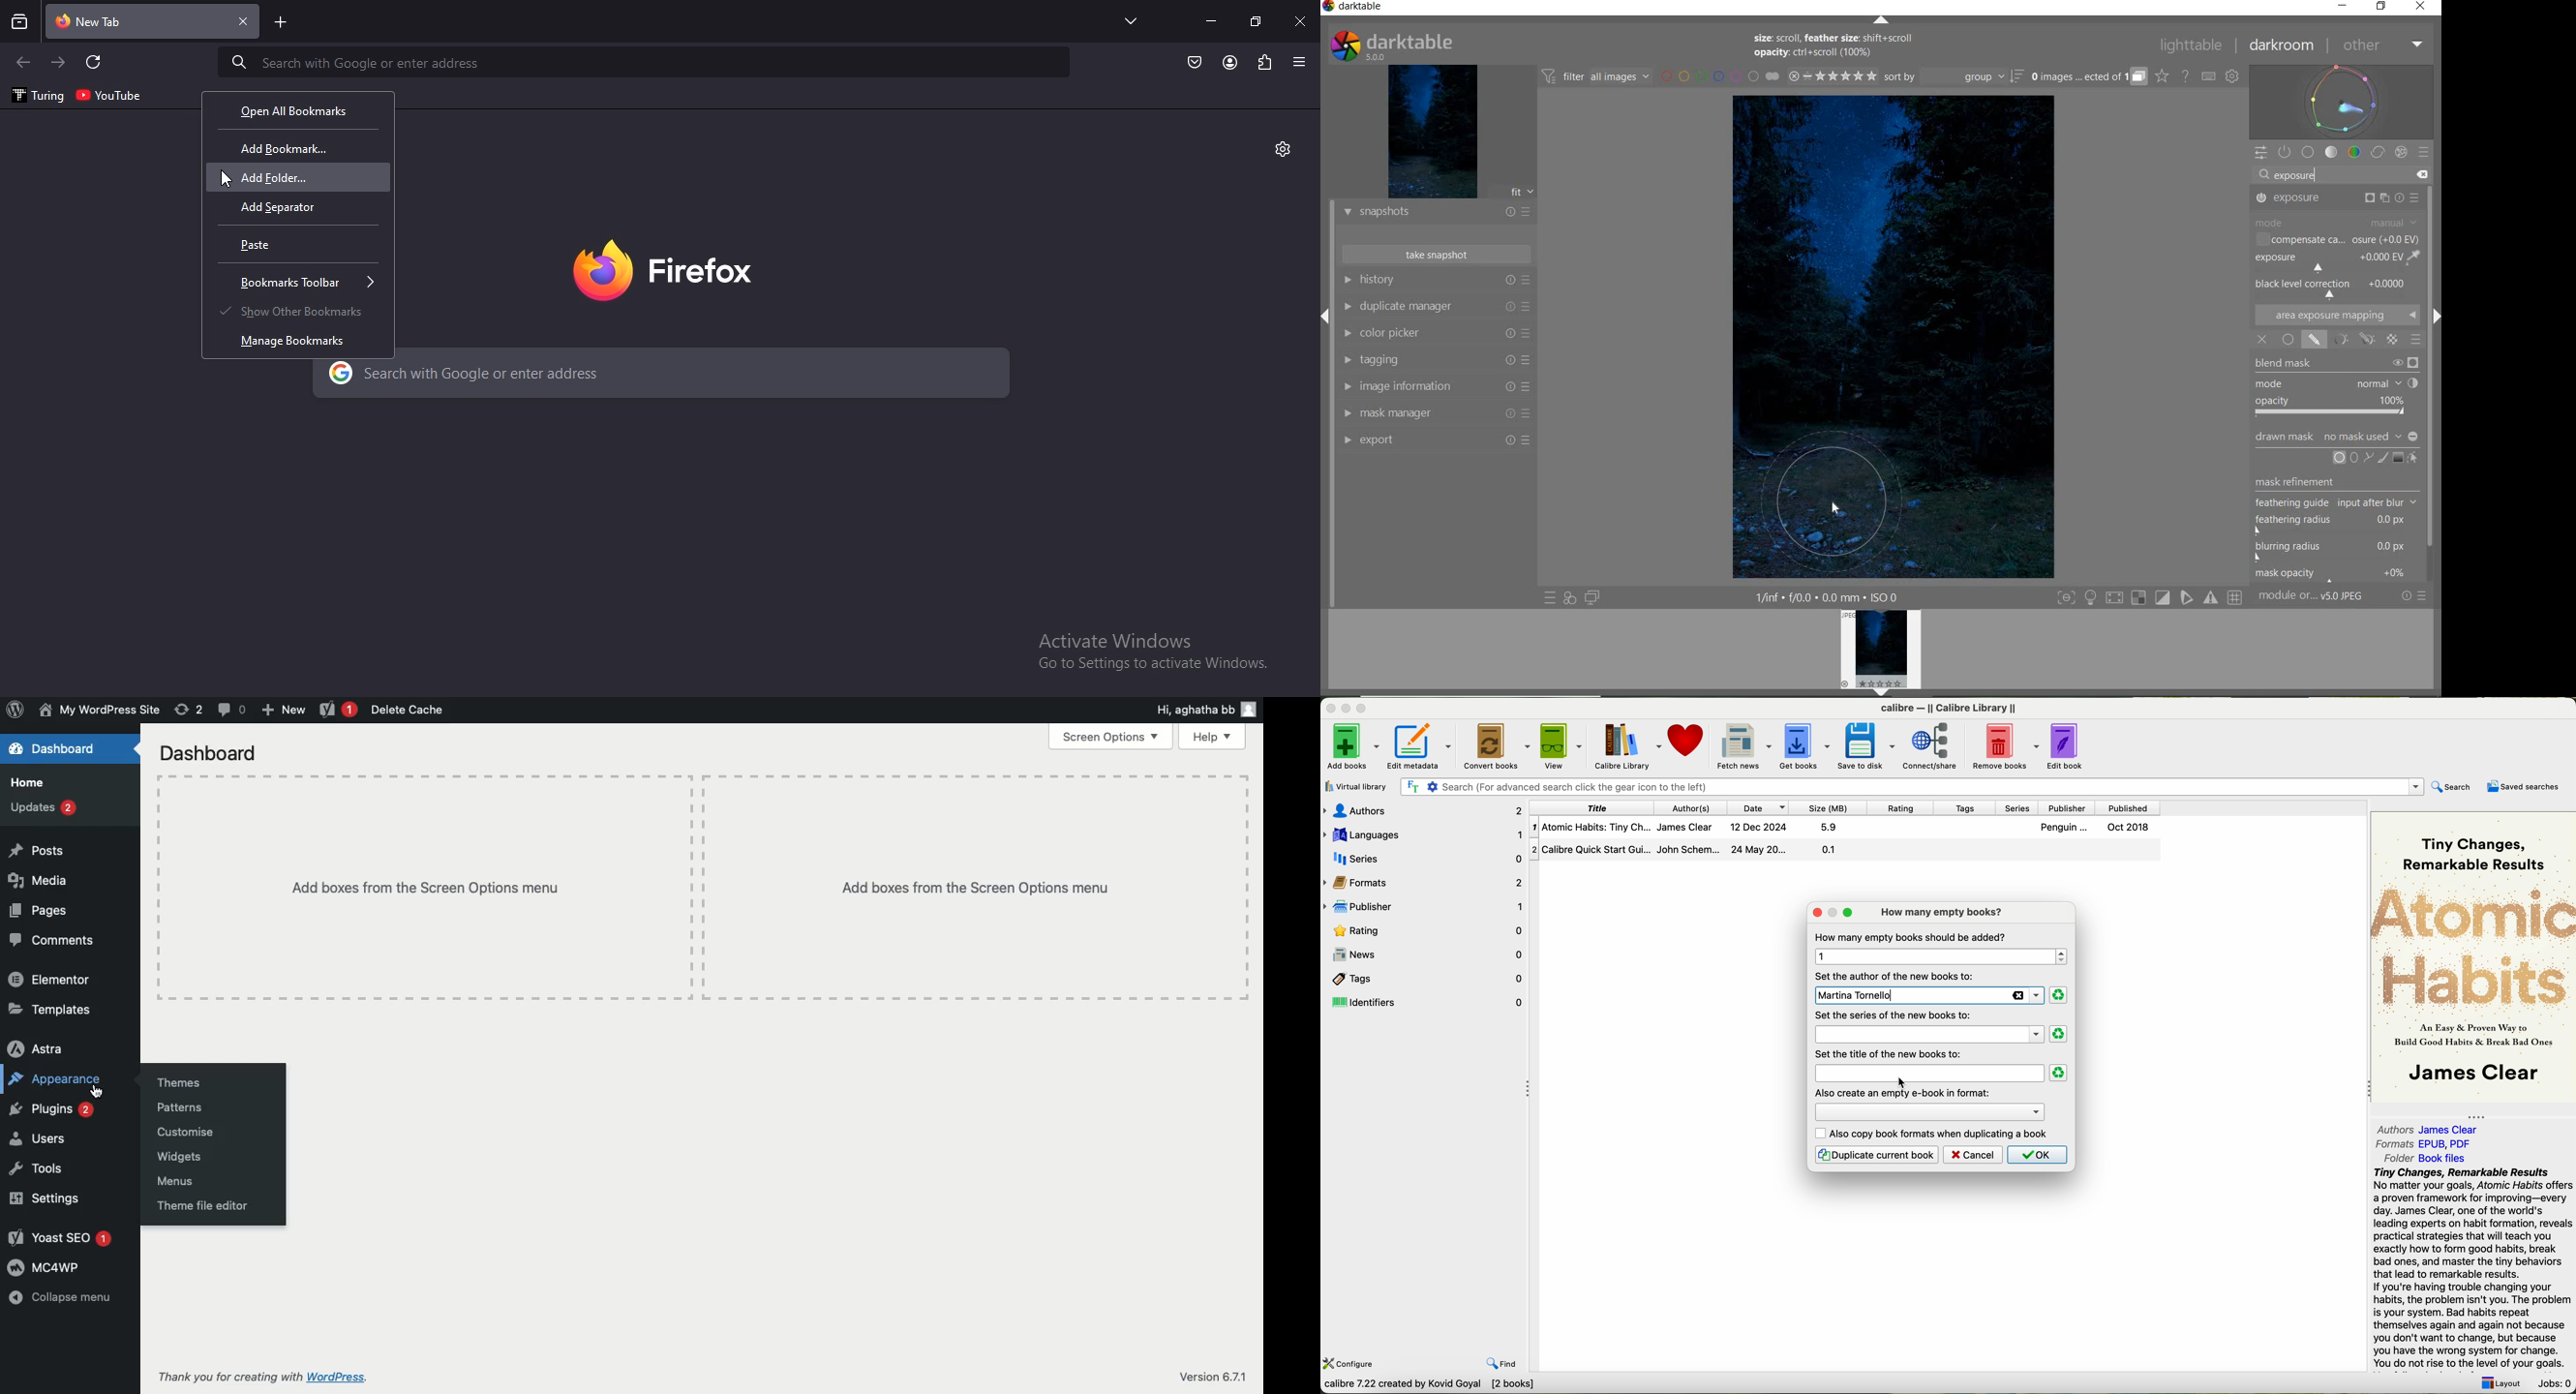  Describe the element at coordinates (286, 710) in the screenshot. I see `New` at that location.